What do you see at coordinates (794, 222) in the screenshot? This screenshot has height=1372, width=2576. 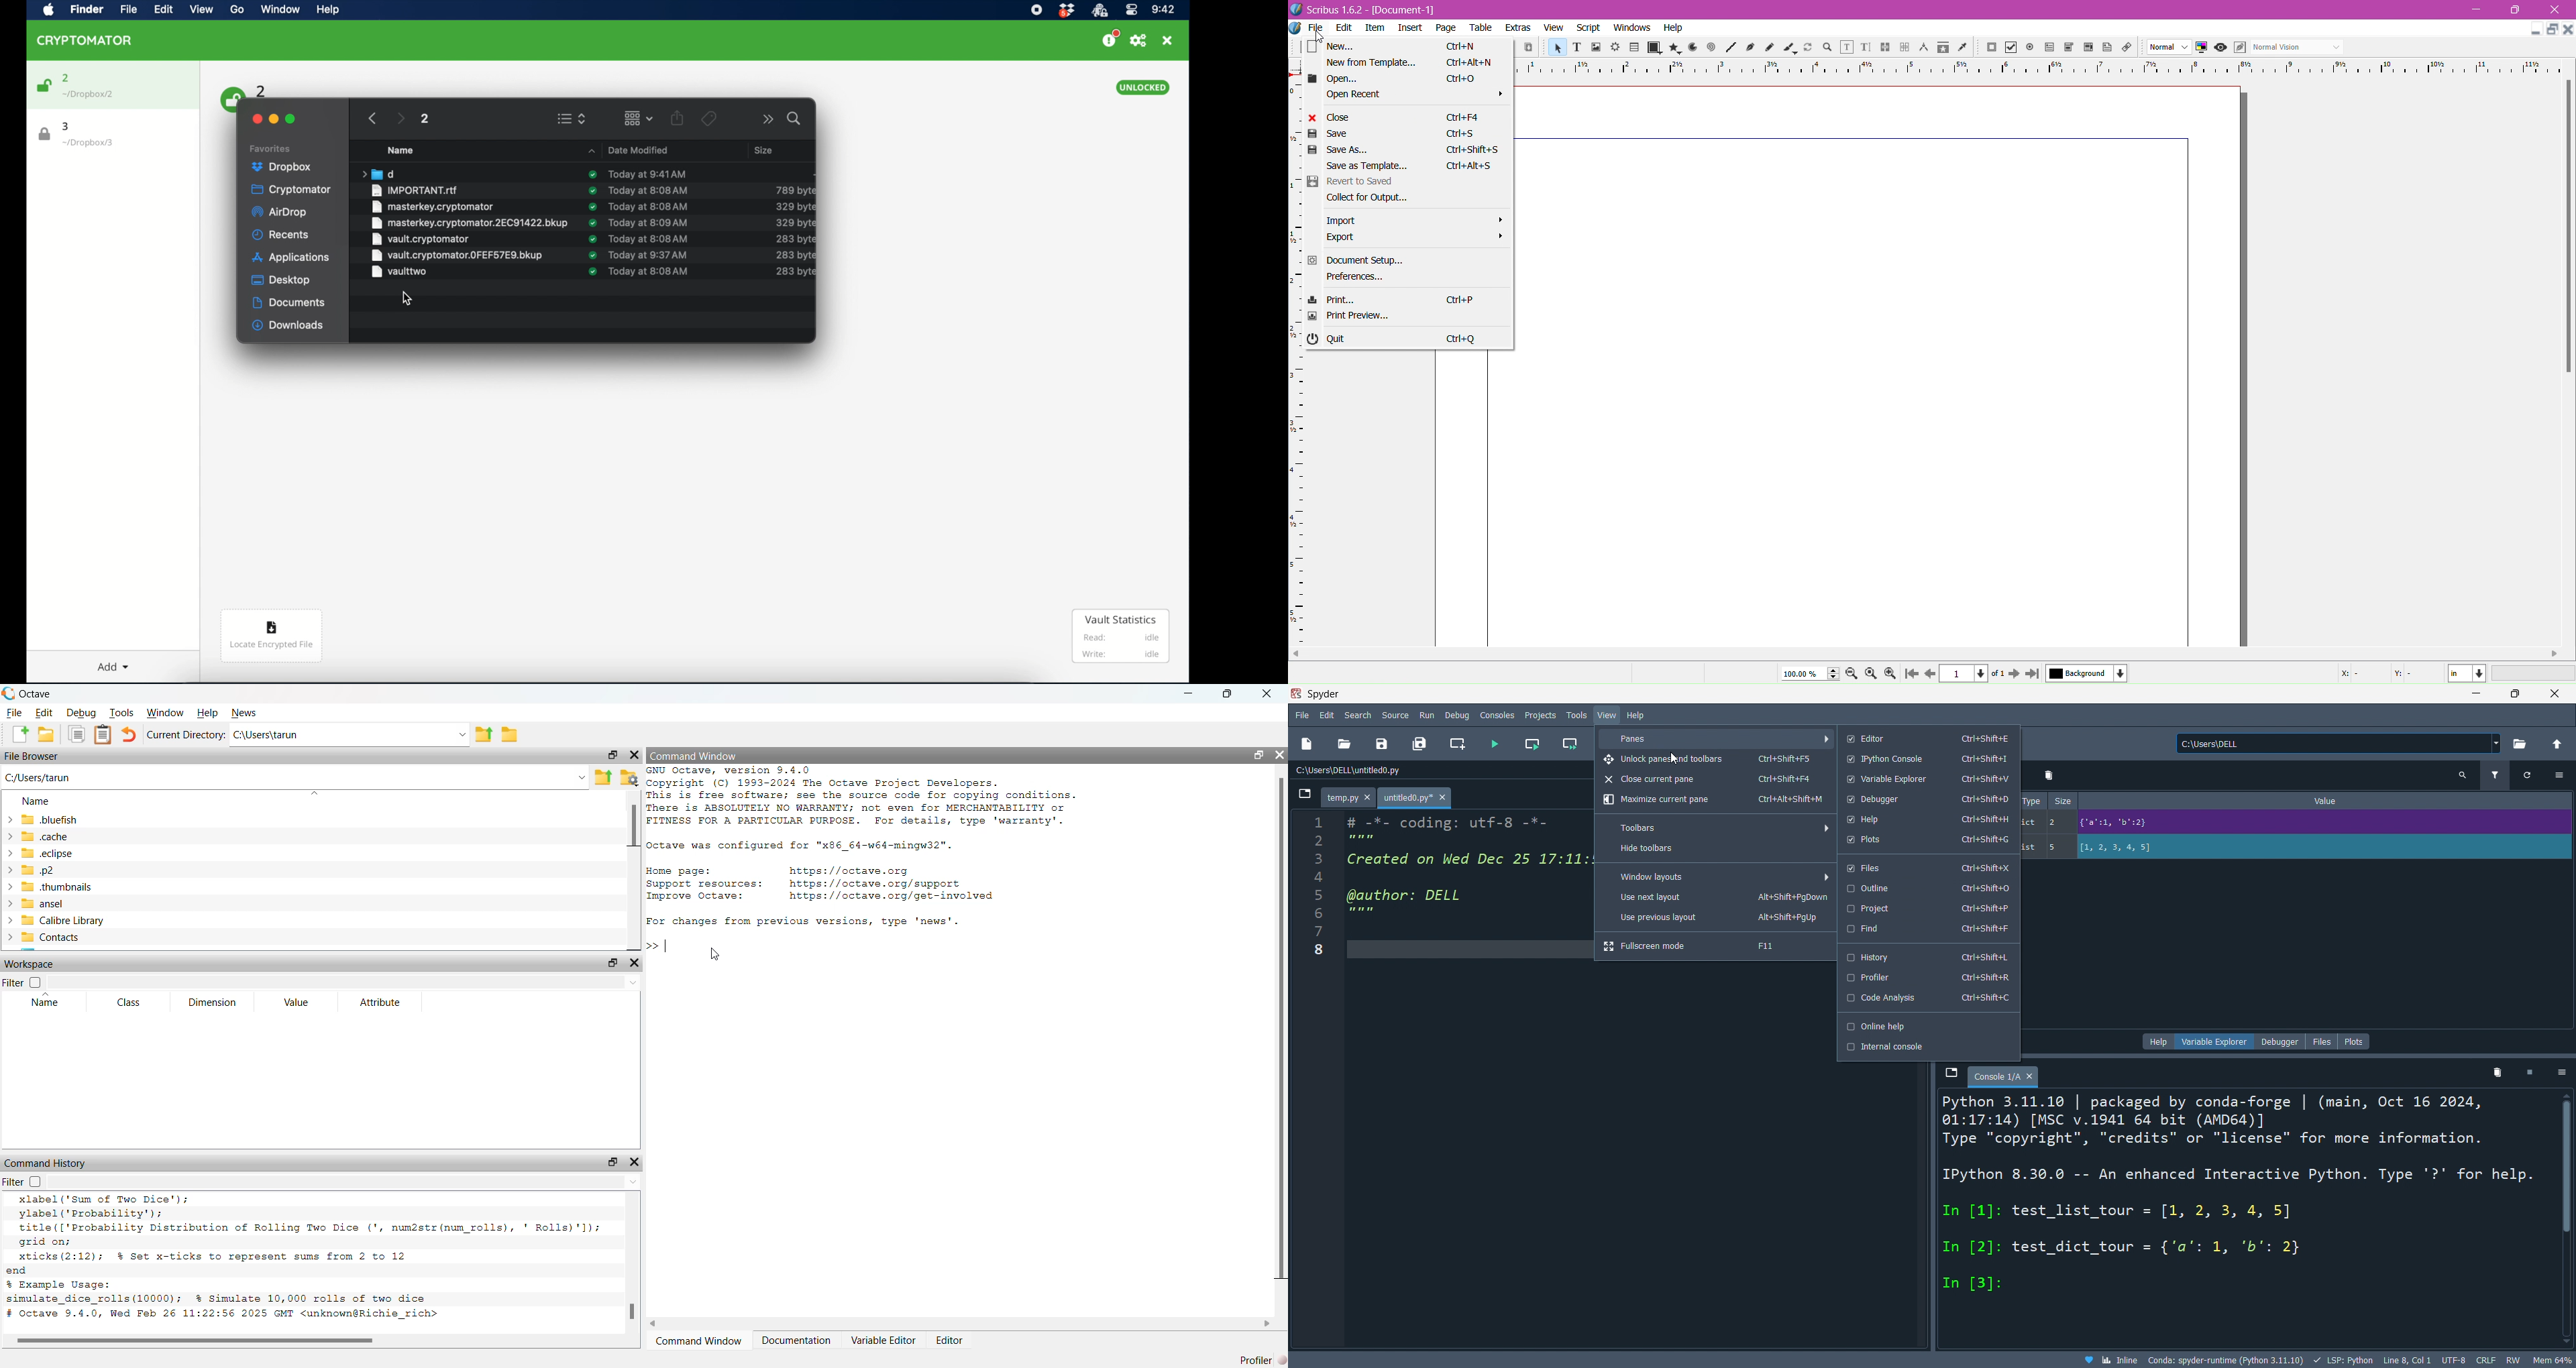 I see `size` at bounding box center [794, 222].